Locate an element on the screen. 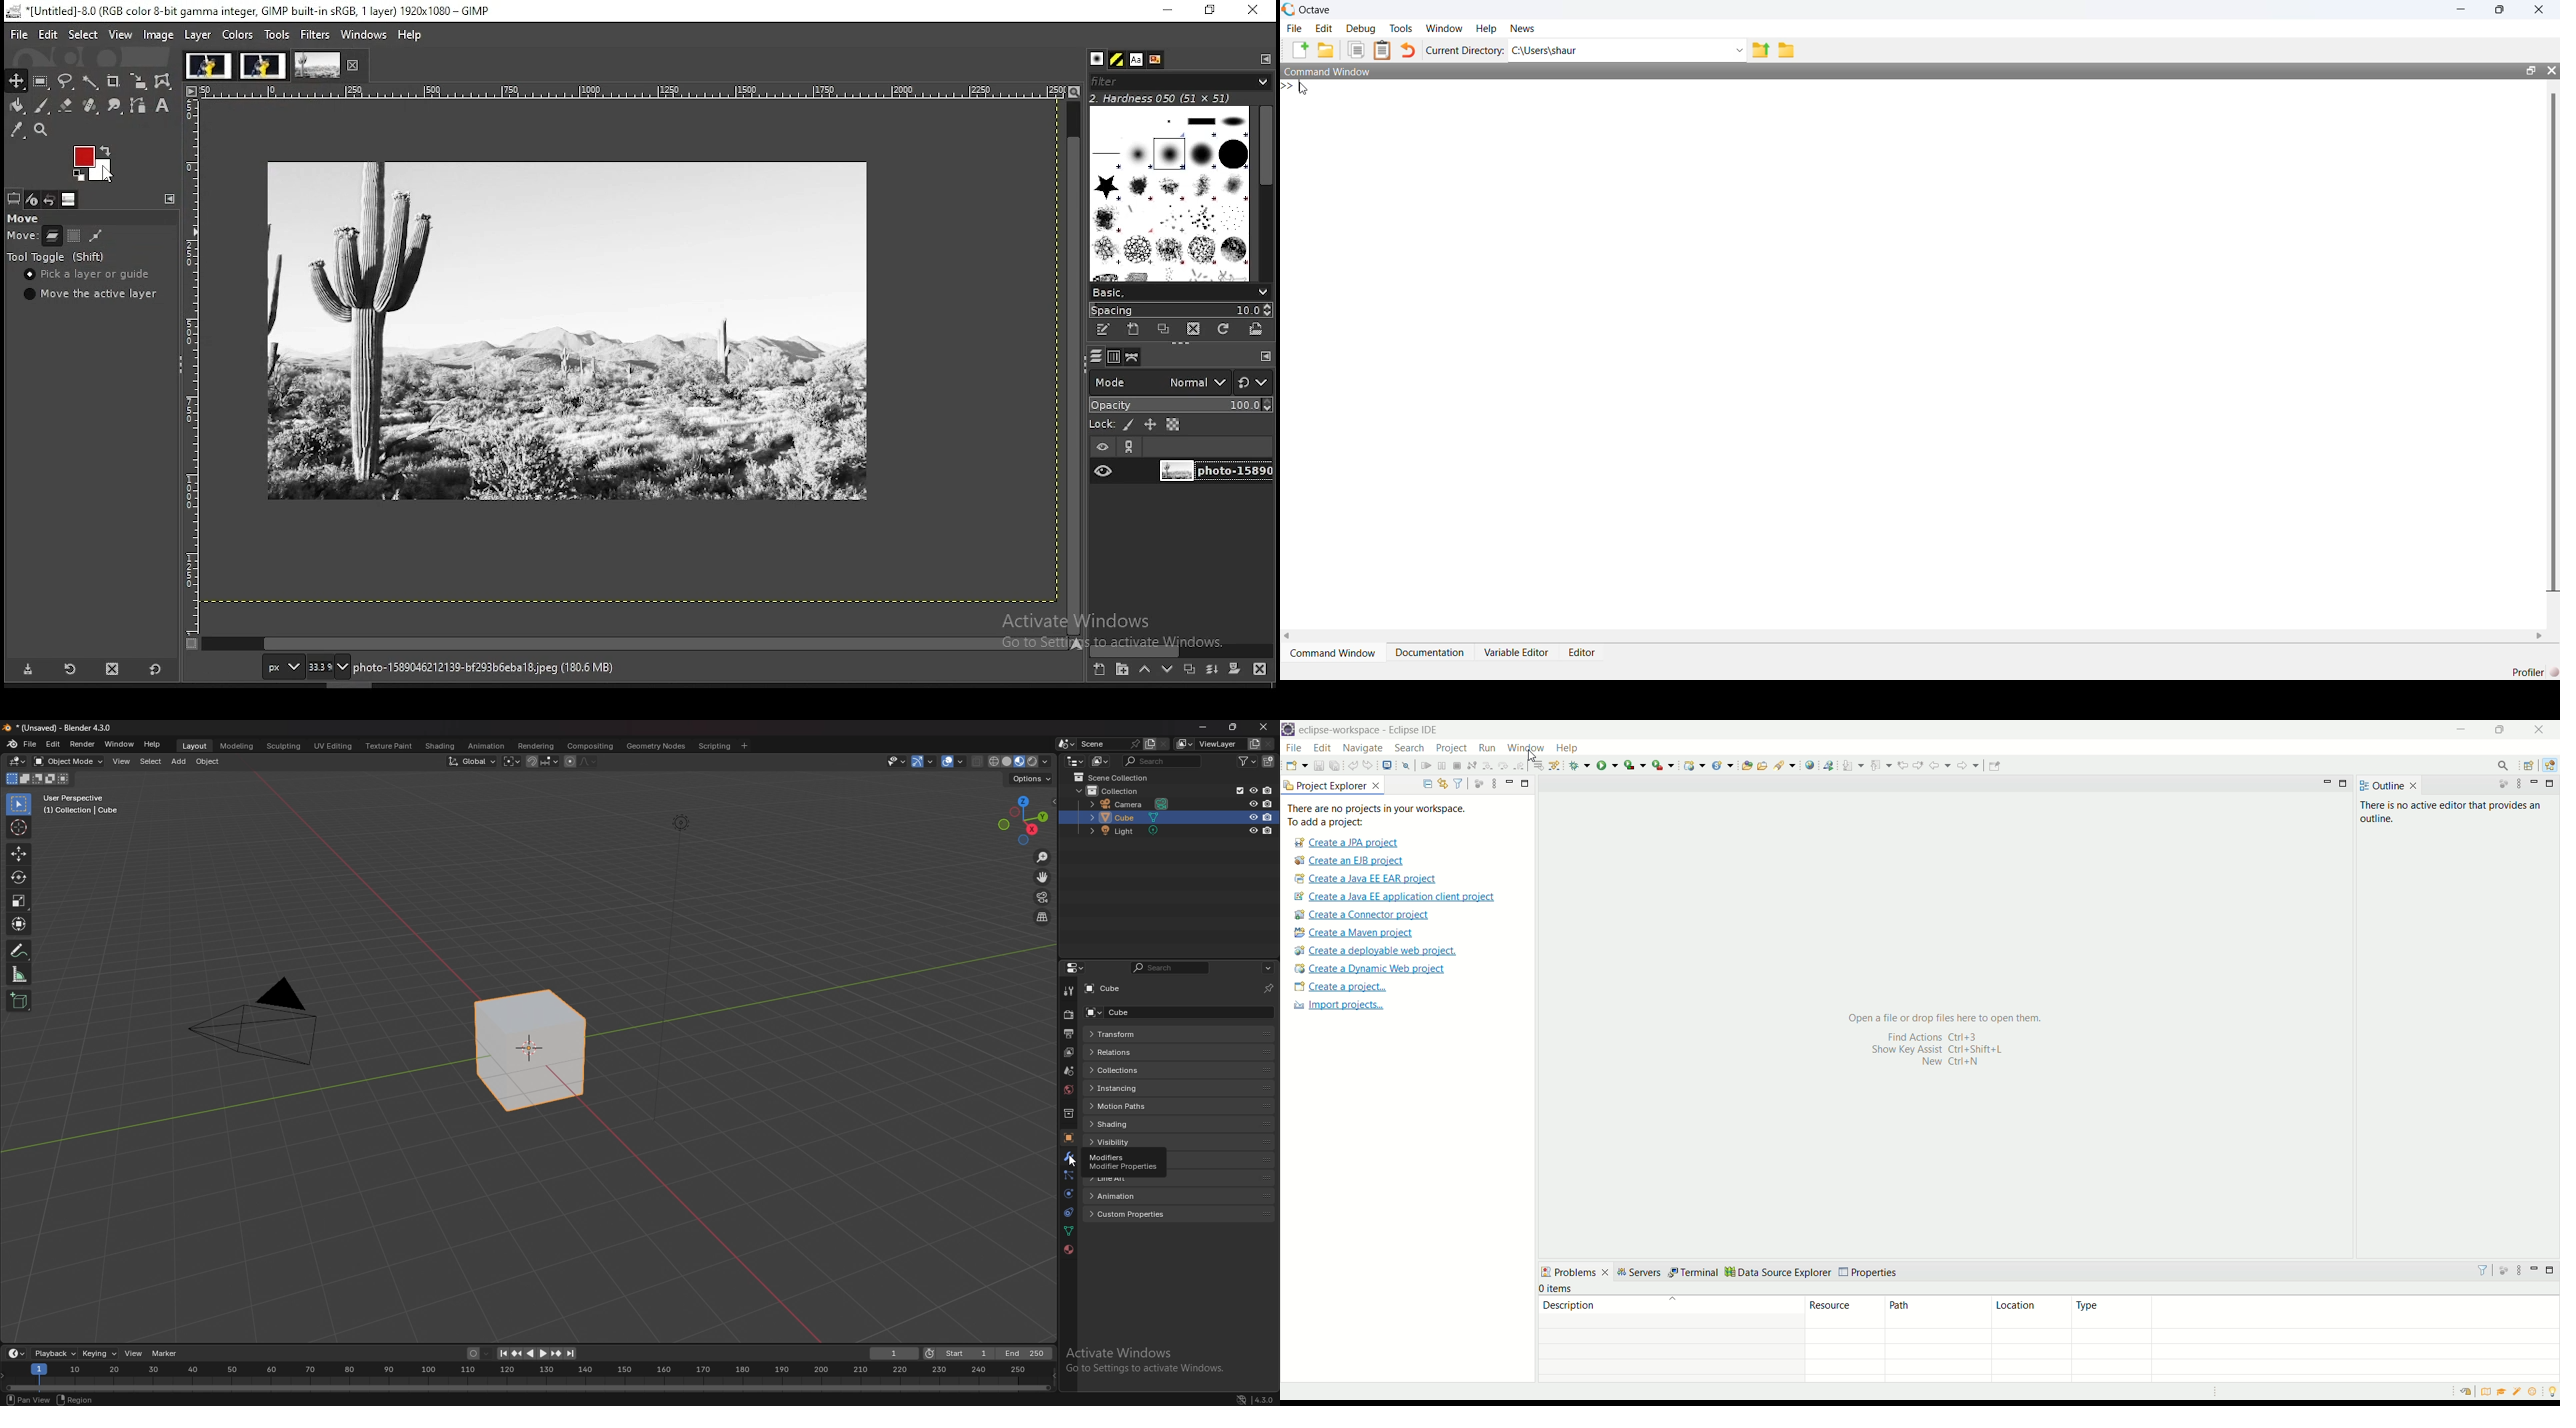 The image size is (2576, 1428). mouse pointer is located at coordinates (107, 170).